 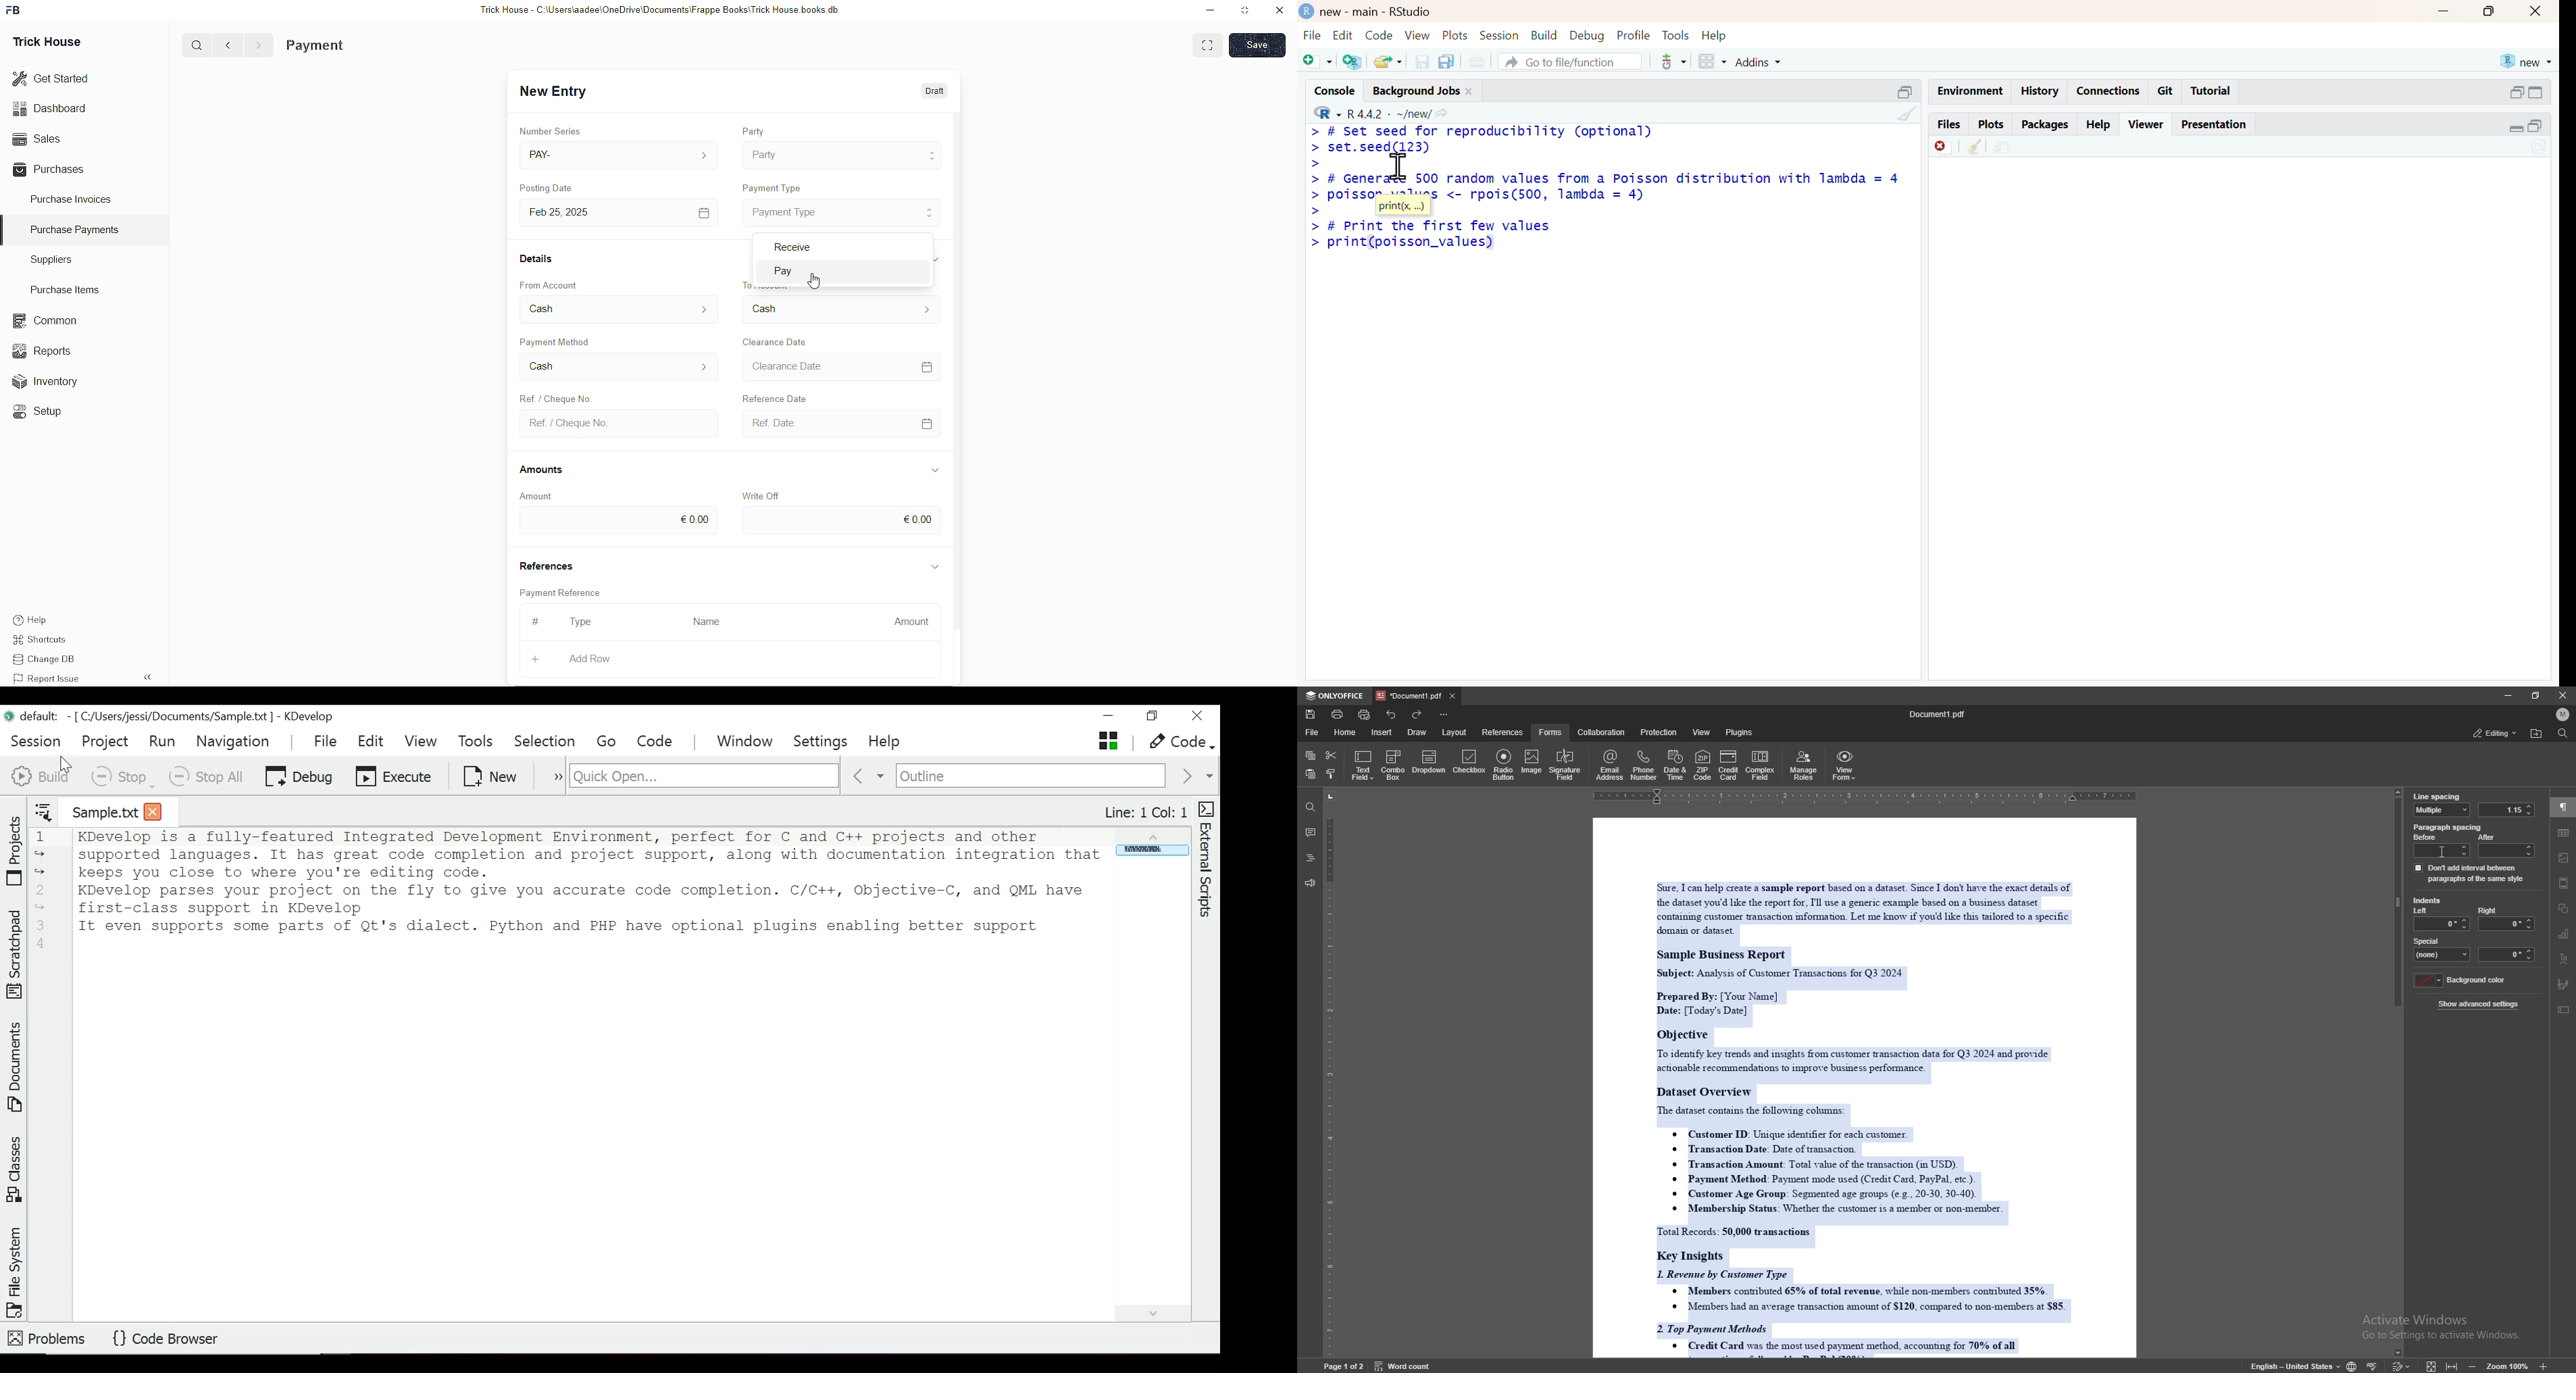 What do you see at coordinates (1342, 34) in the screenshot?
I see `edit` at bounding box center [1342, 34].